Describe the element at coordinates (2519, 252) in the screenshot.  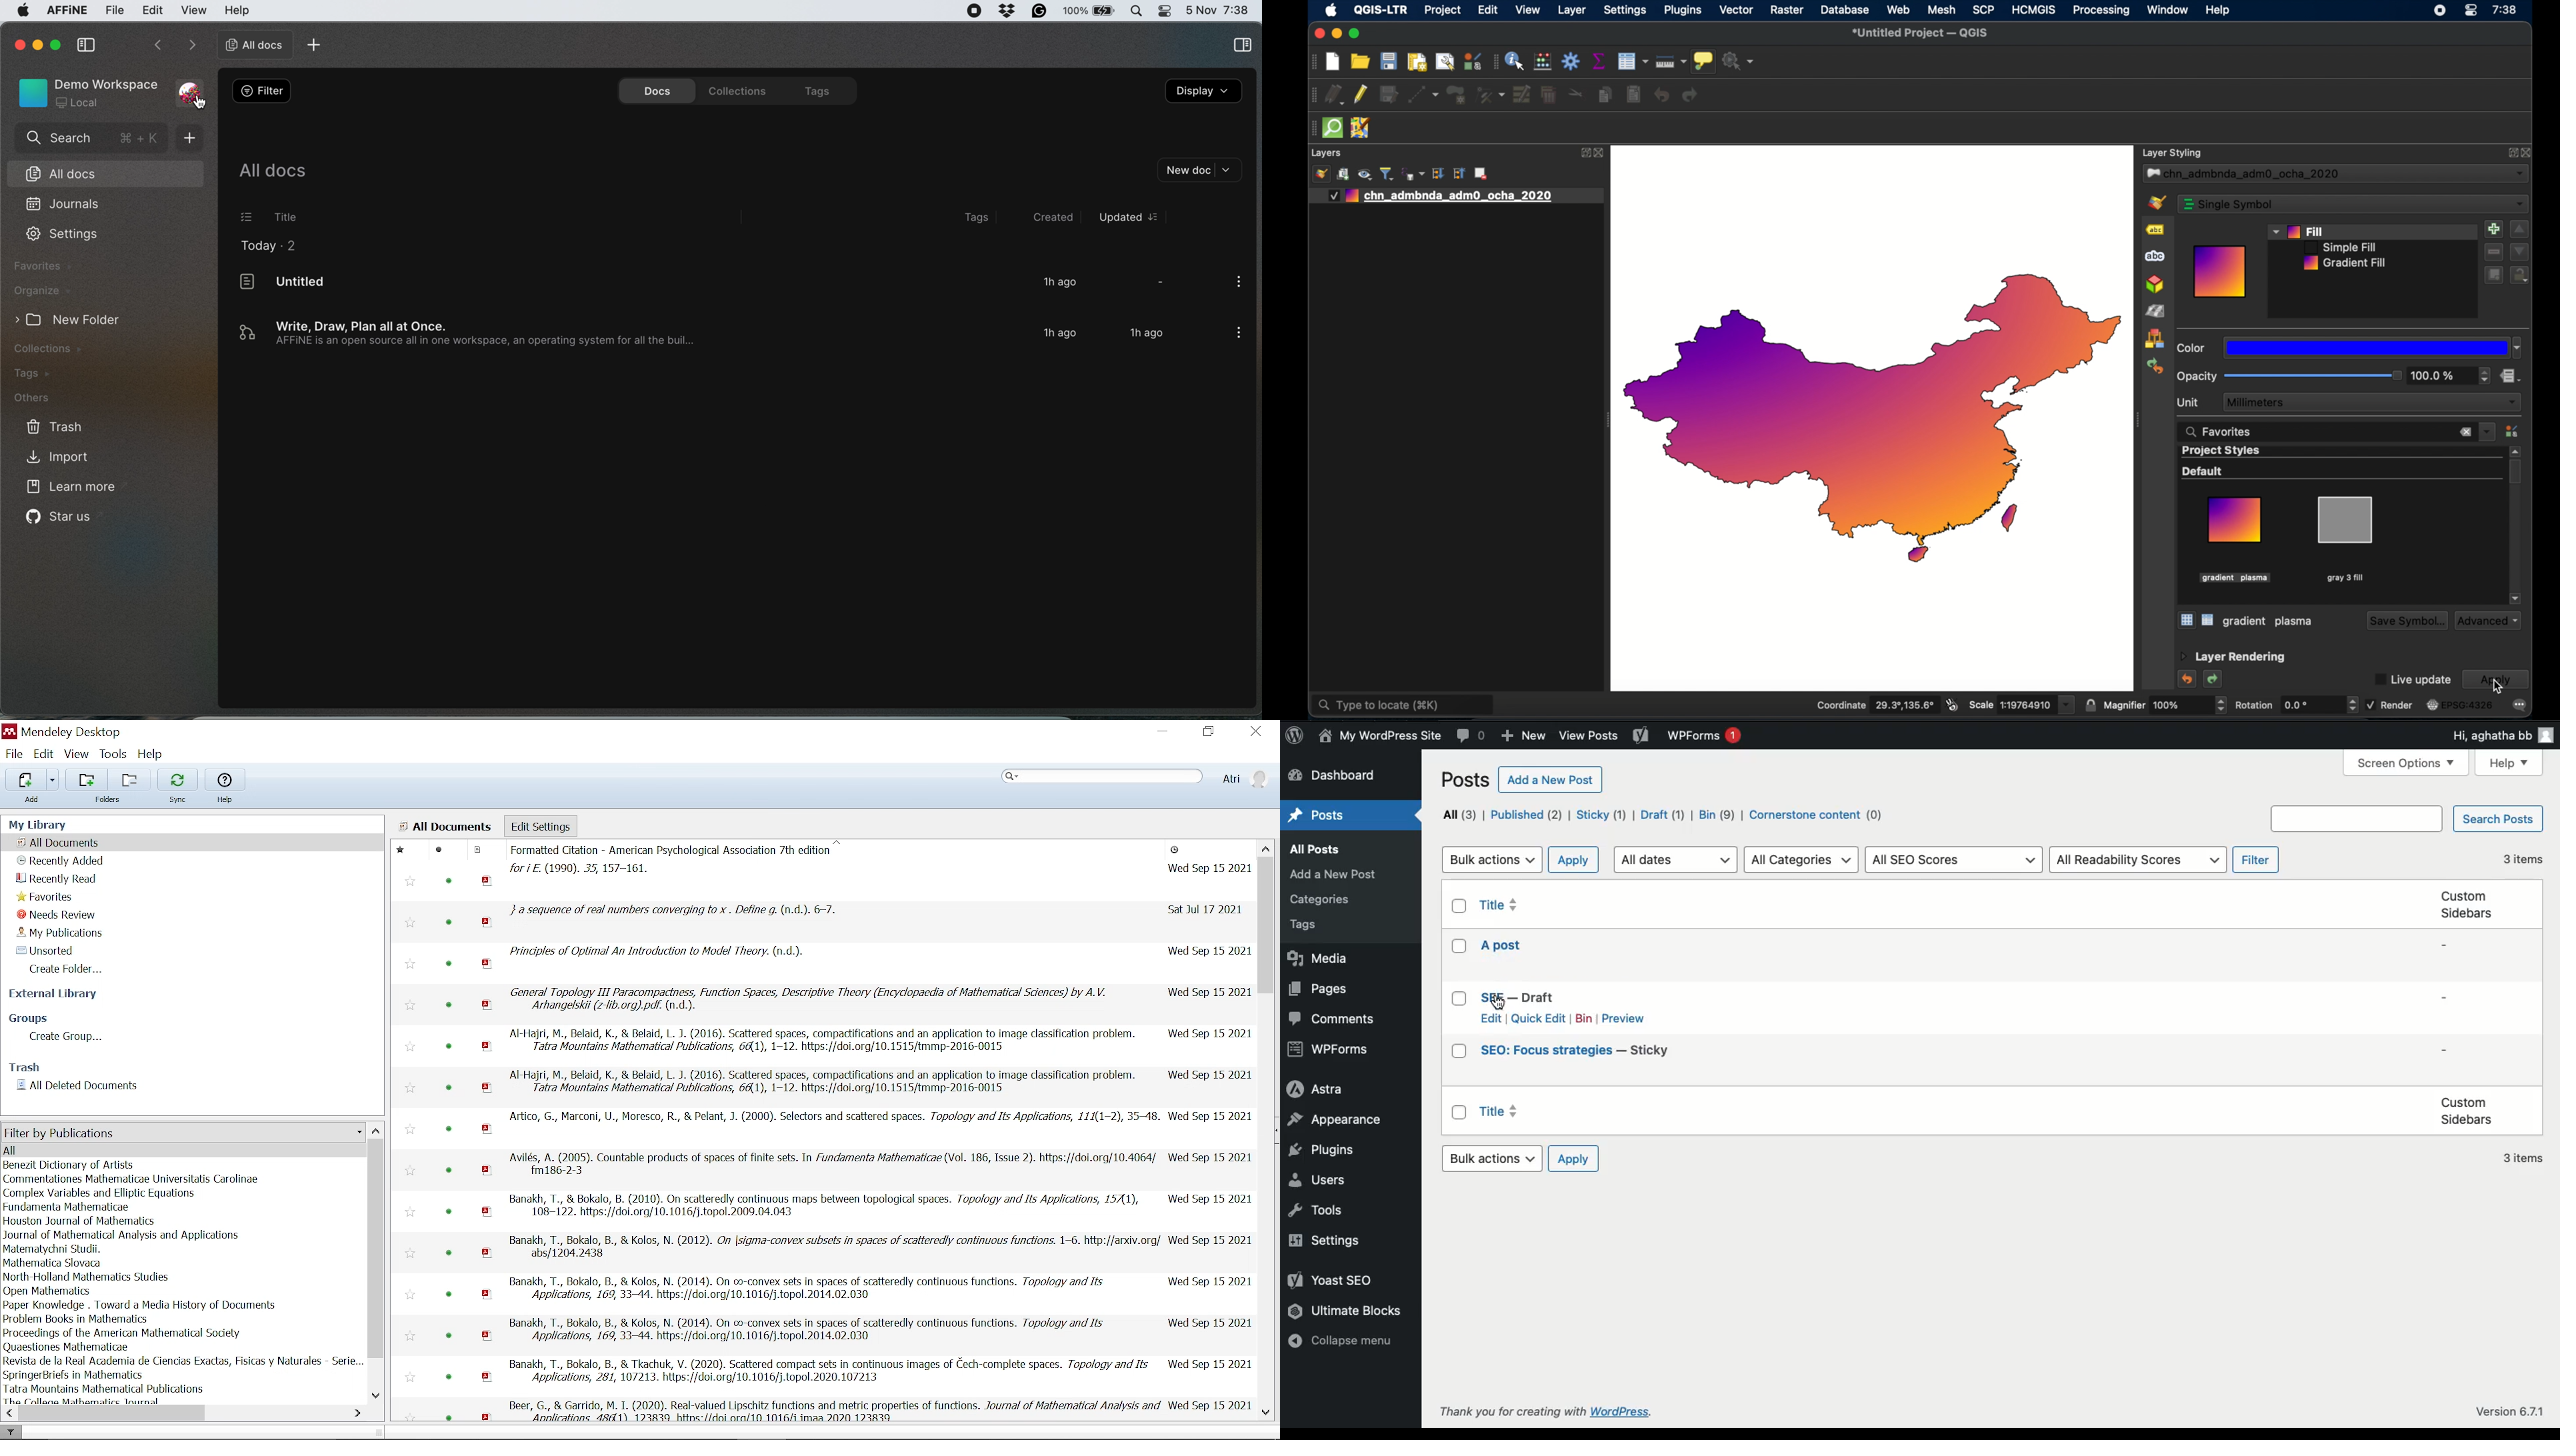
I see `decrement` at that location.